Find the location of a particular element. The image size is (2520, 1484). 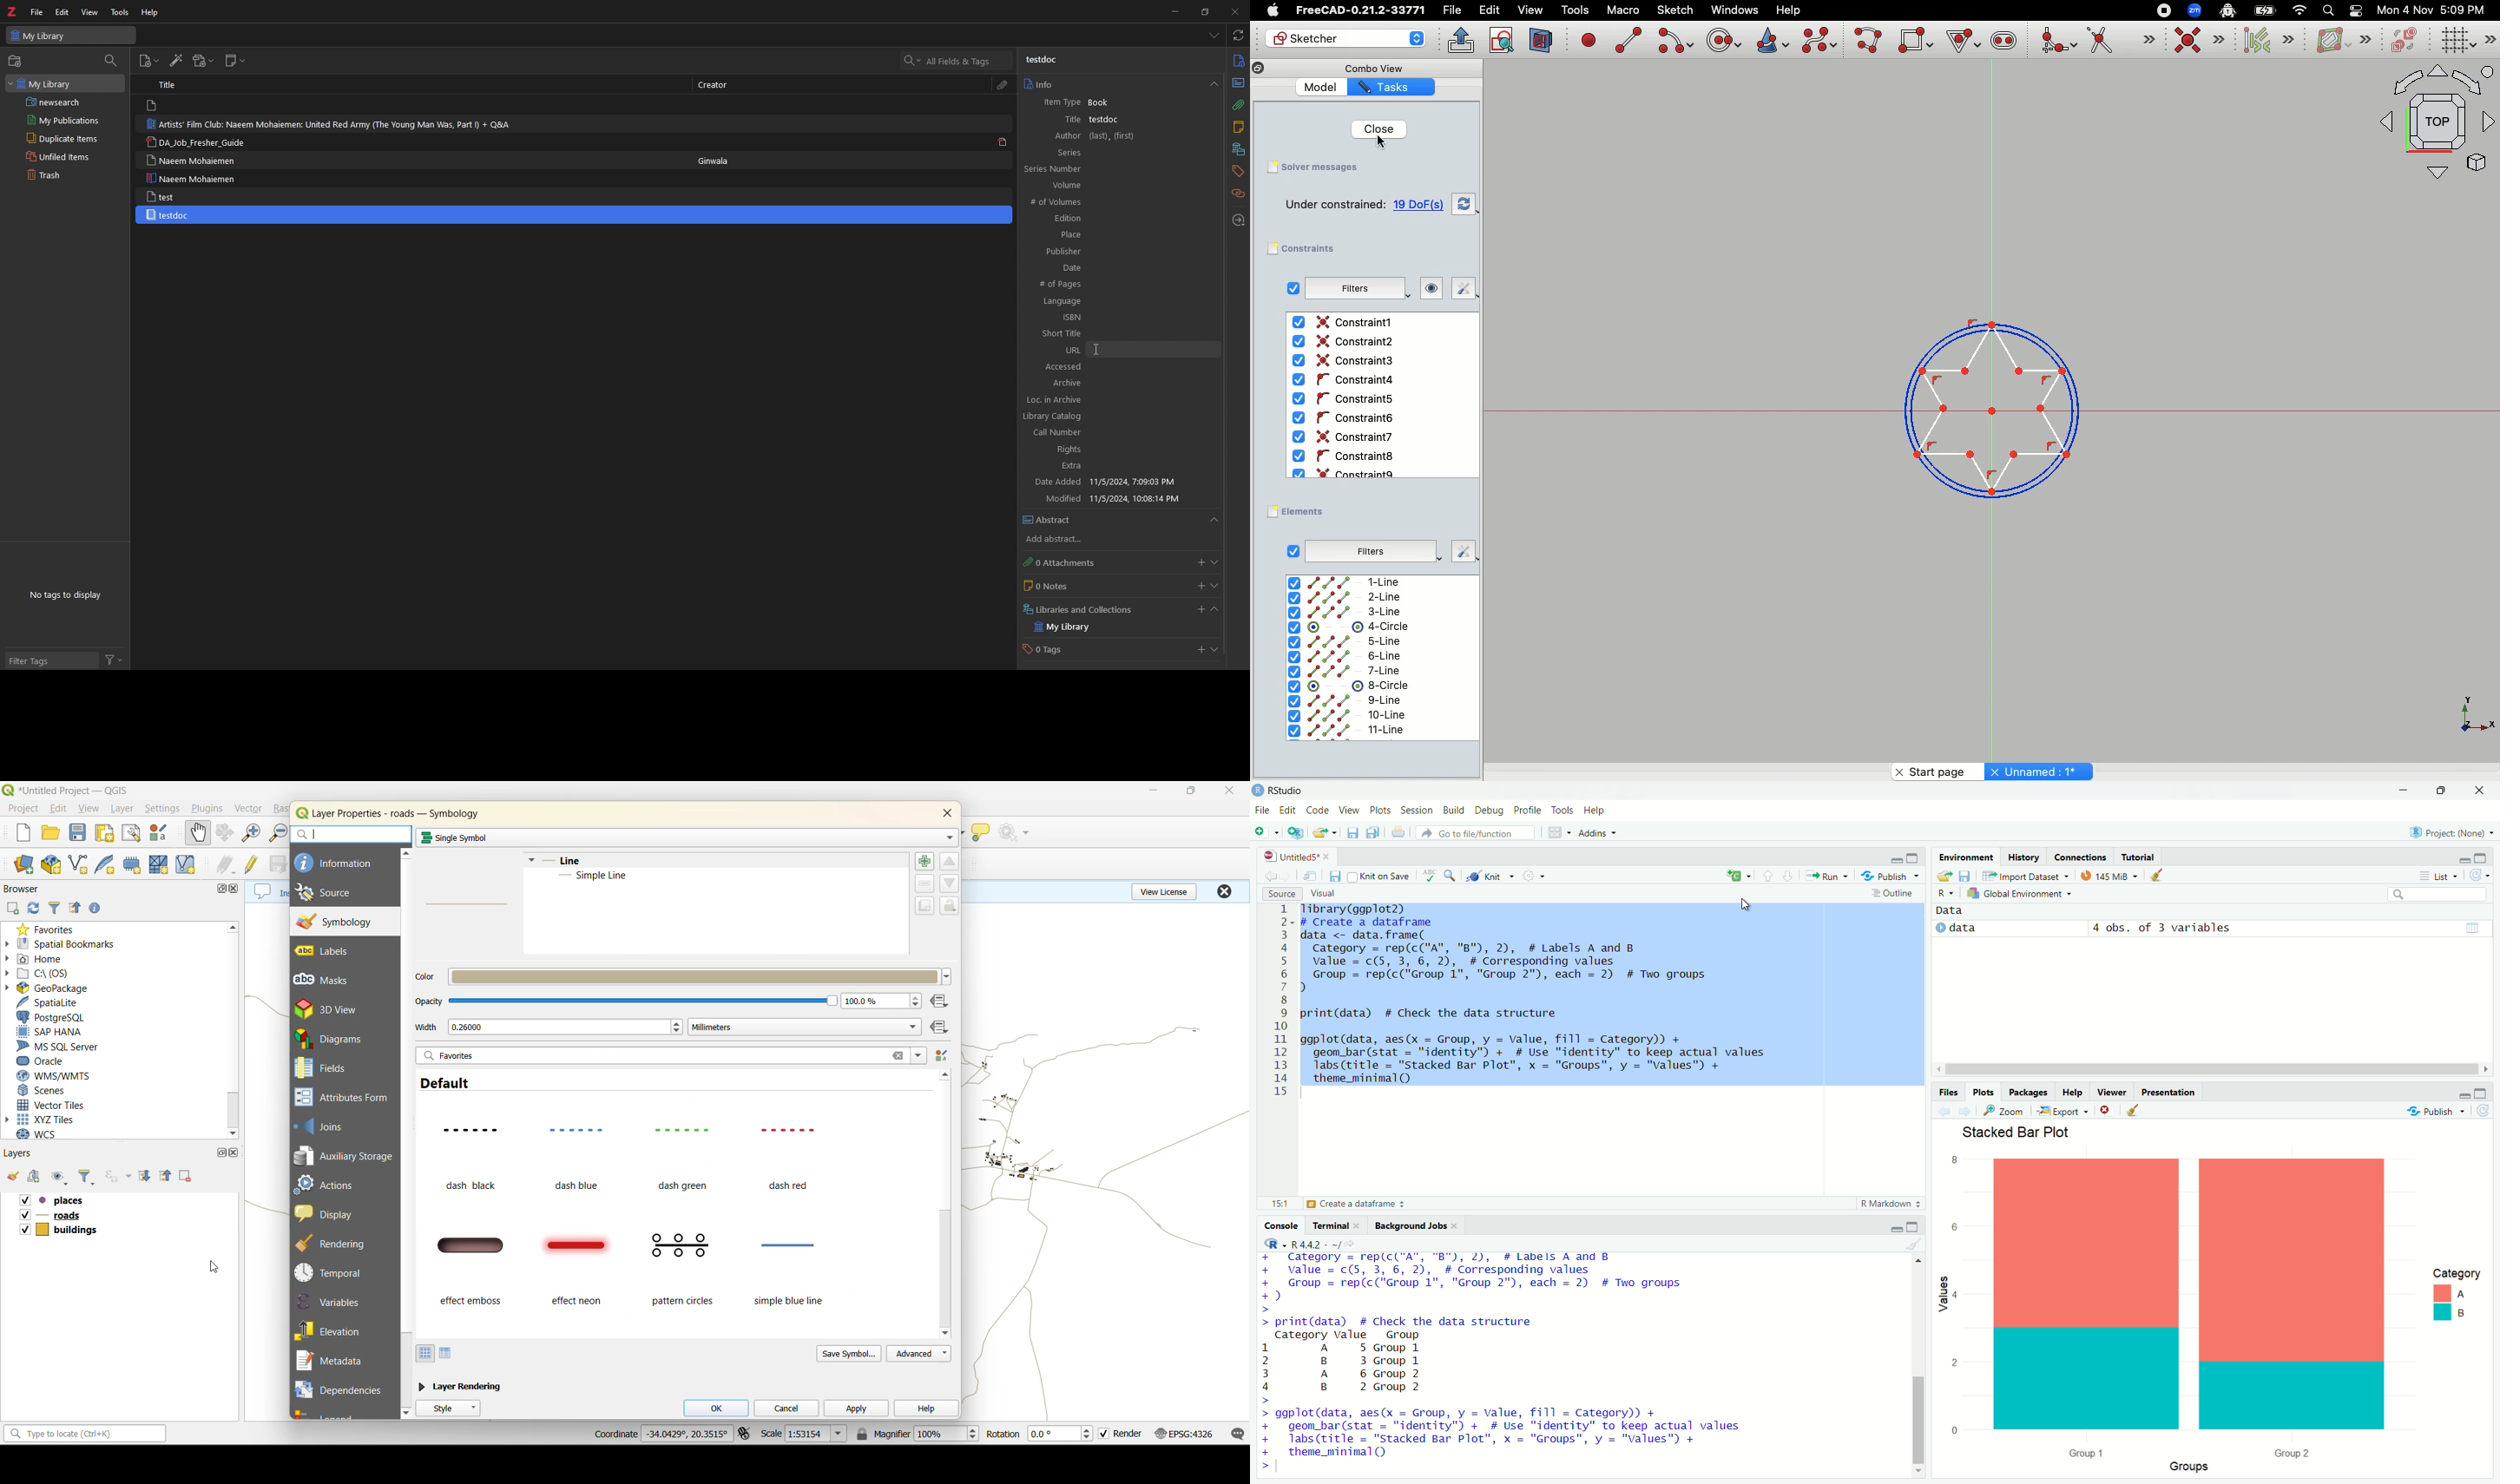

file is located at coordinates (37, 12).